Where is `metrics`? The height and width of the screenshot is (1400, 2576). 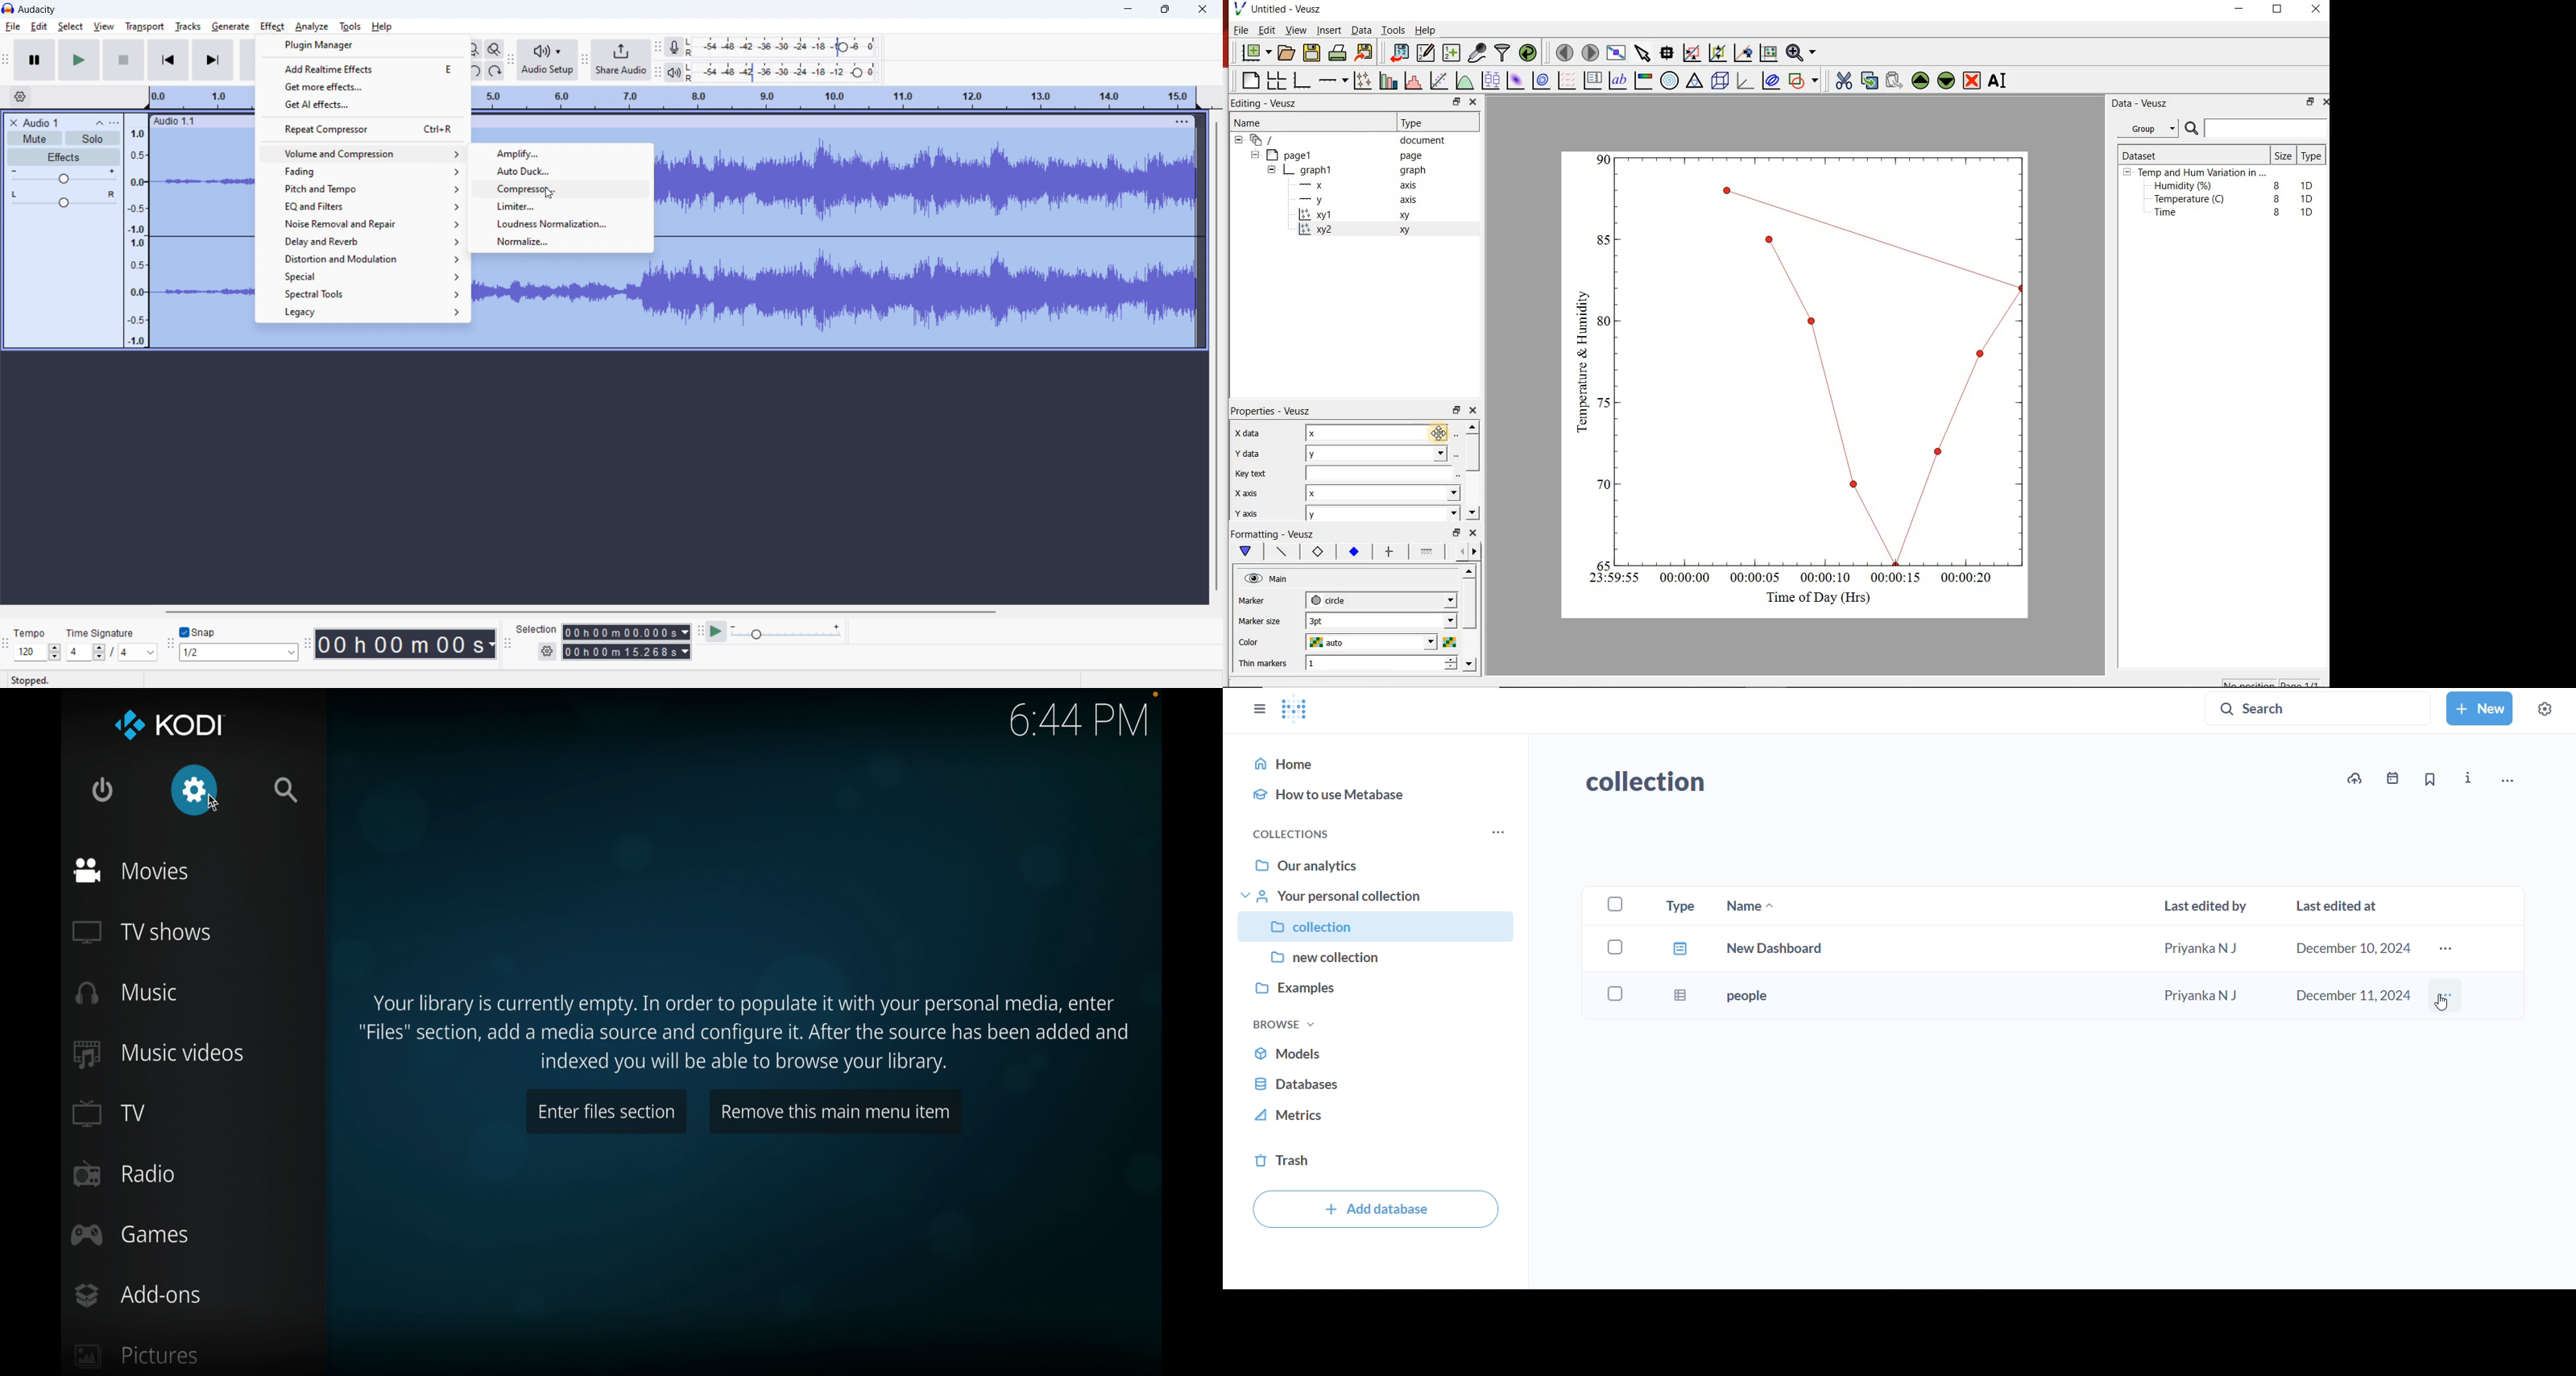 metrics is located at coordinates (1378, 1120).